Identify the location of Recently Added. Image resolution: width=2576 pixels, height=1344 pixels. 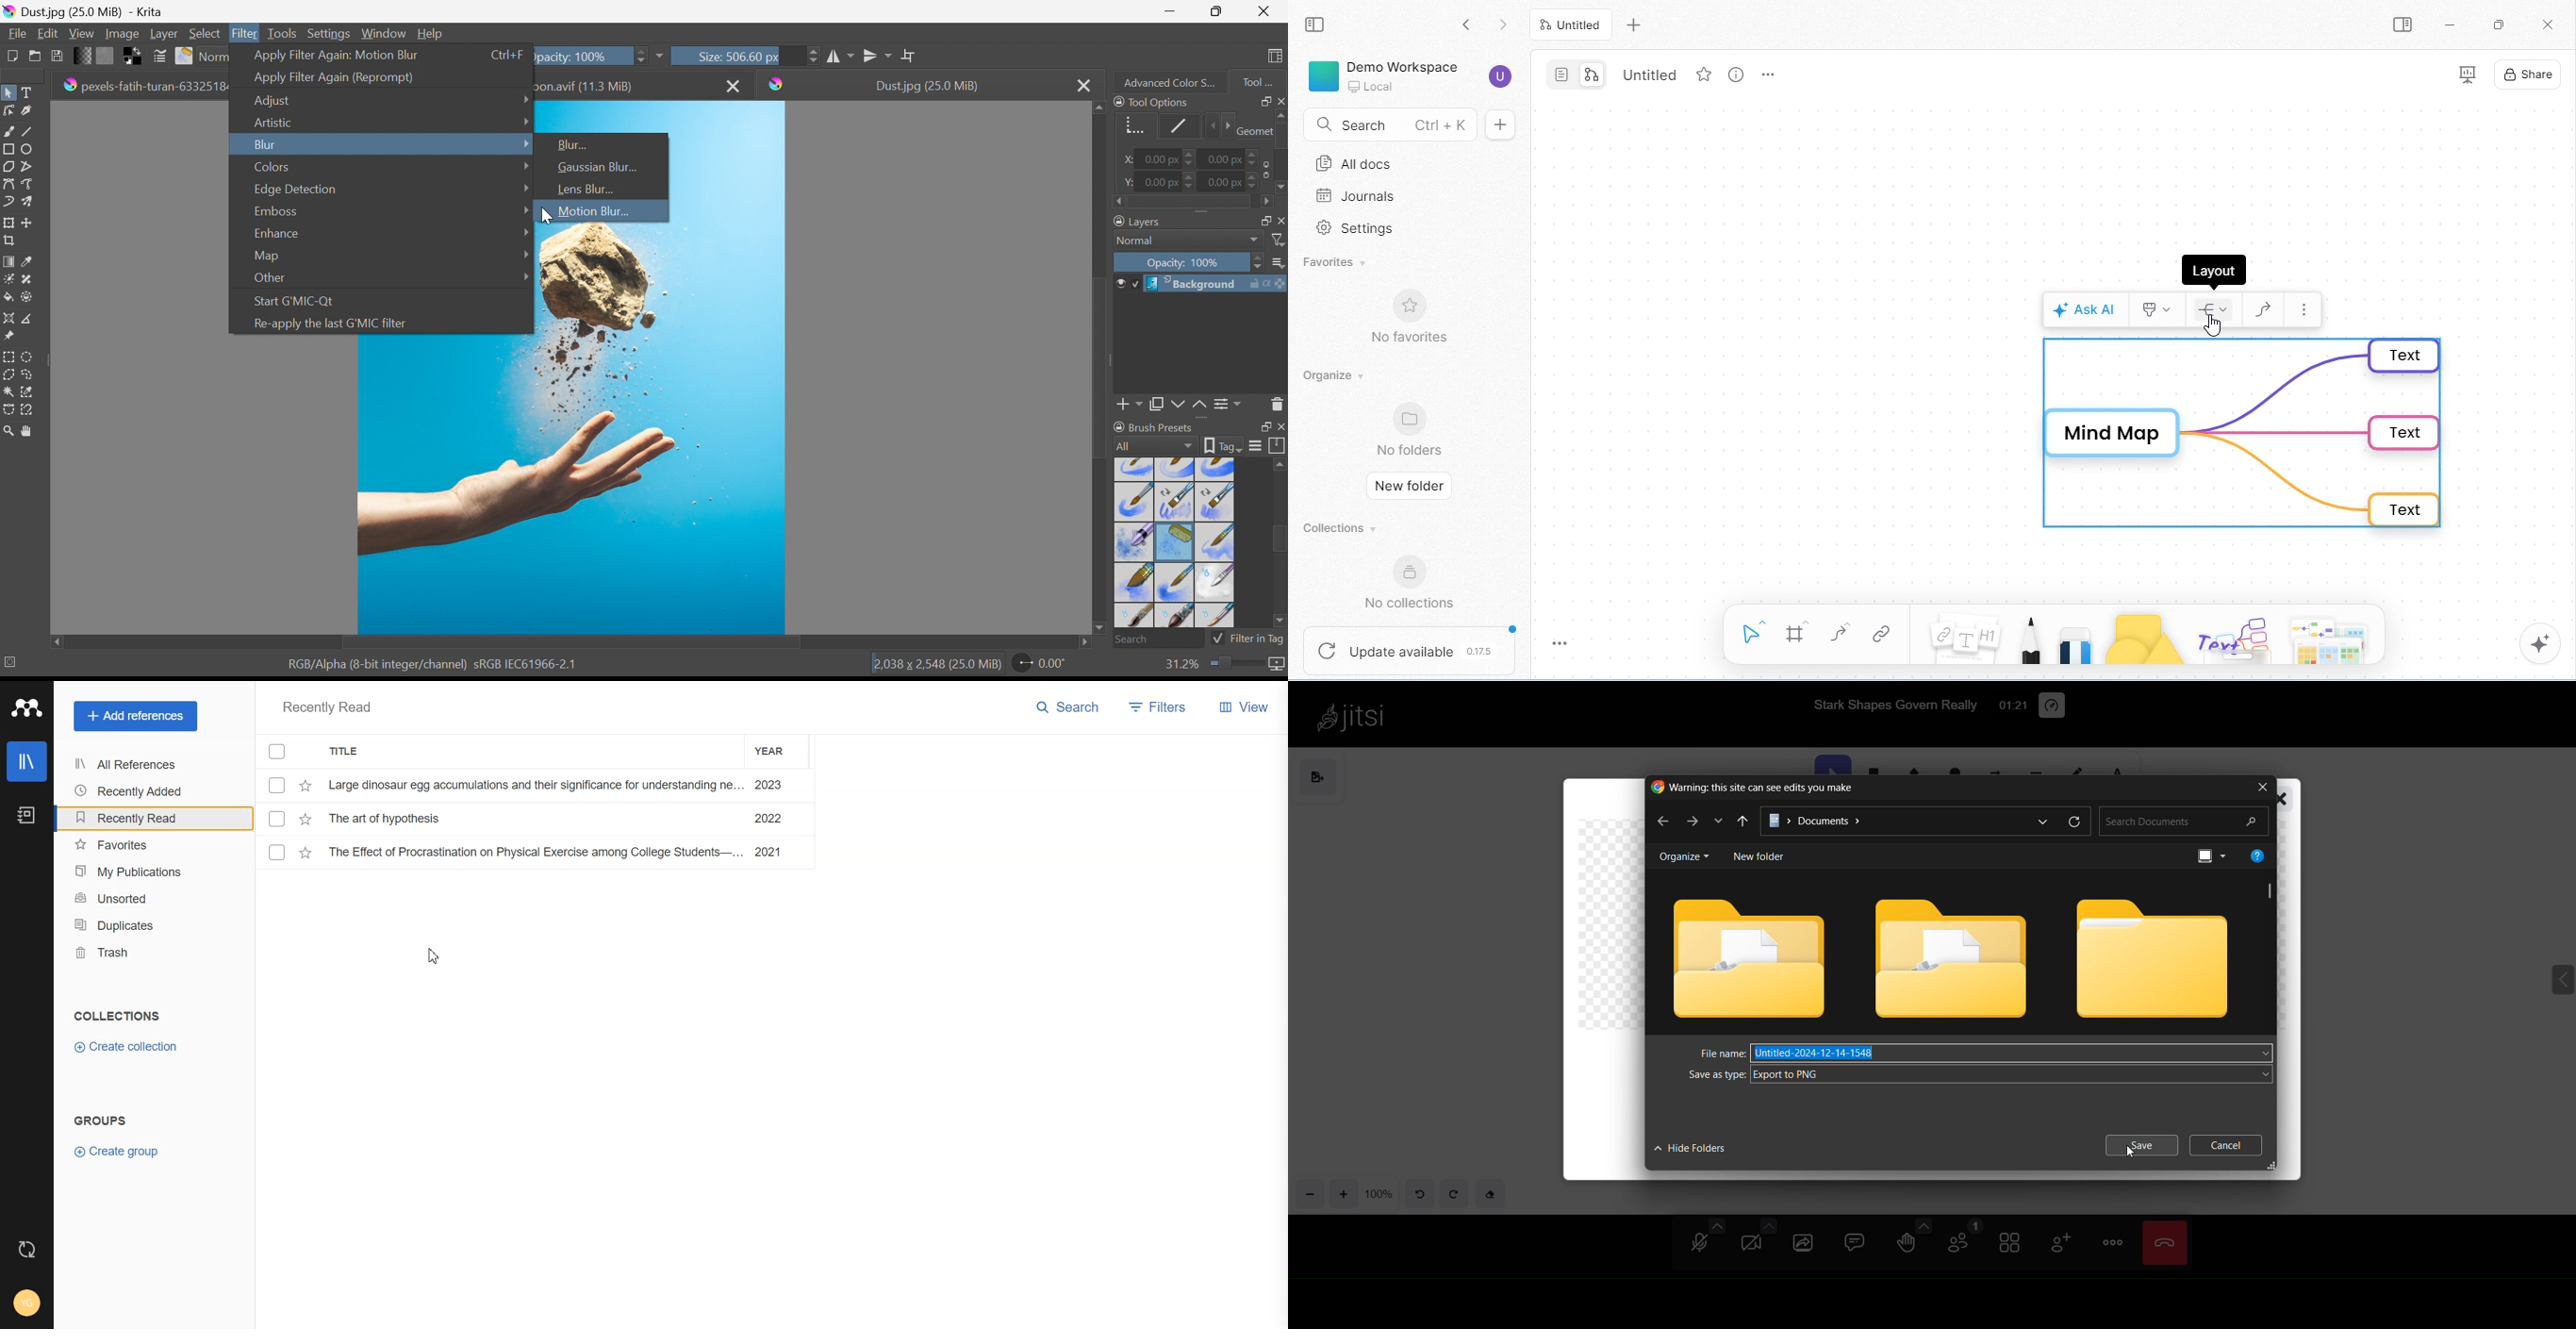
(137, 791).